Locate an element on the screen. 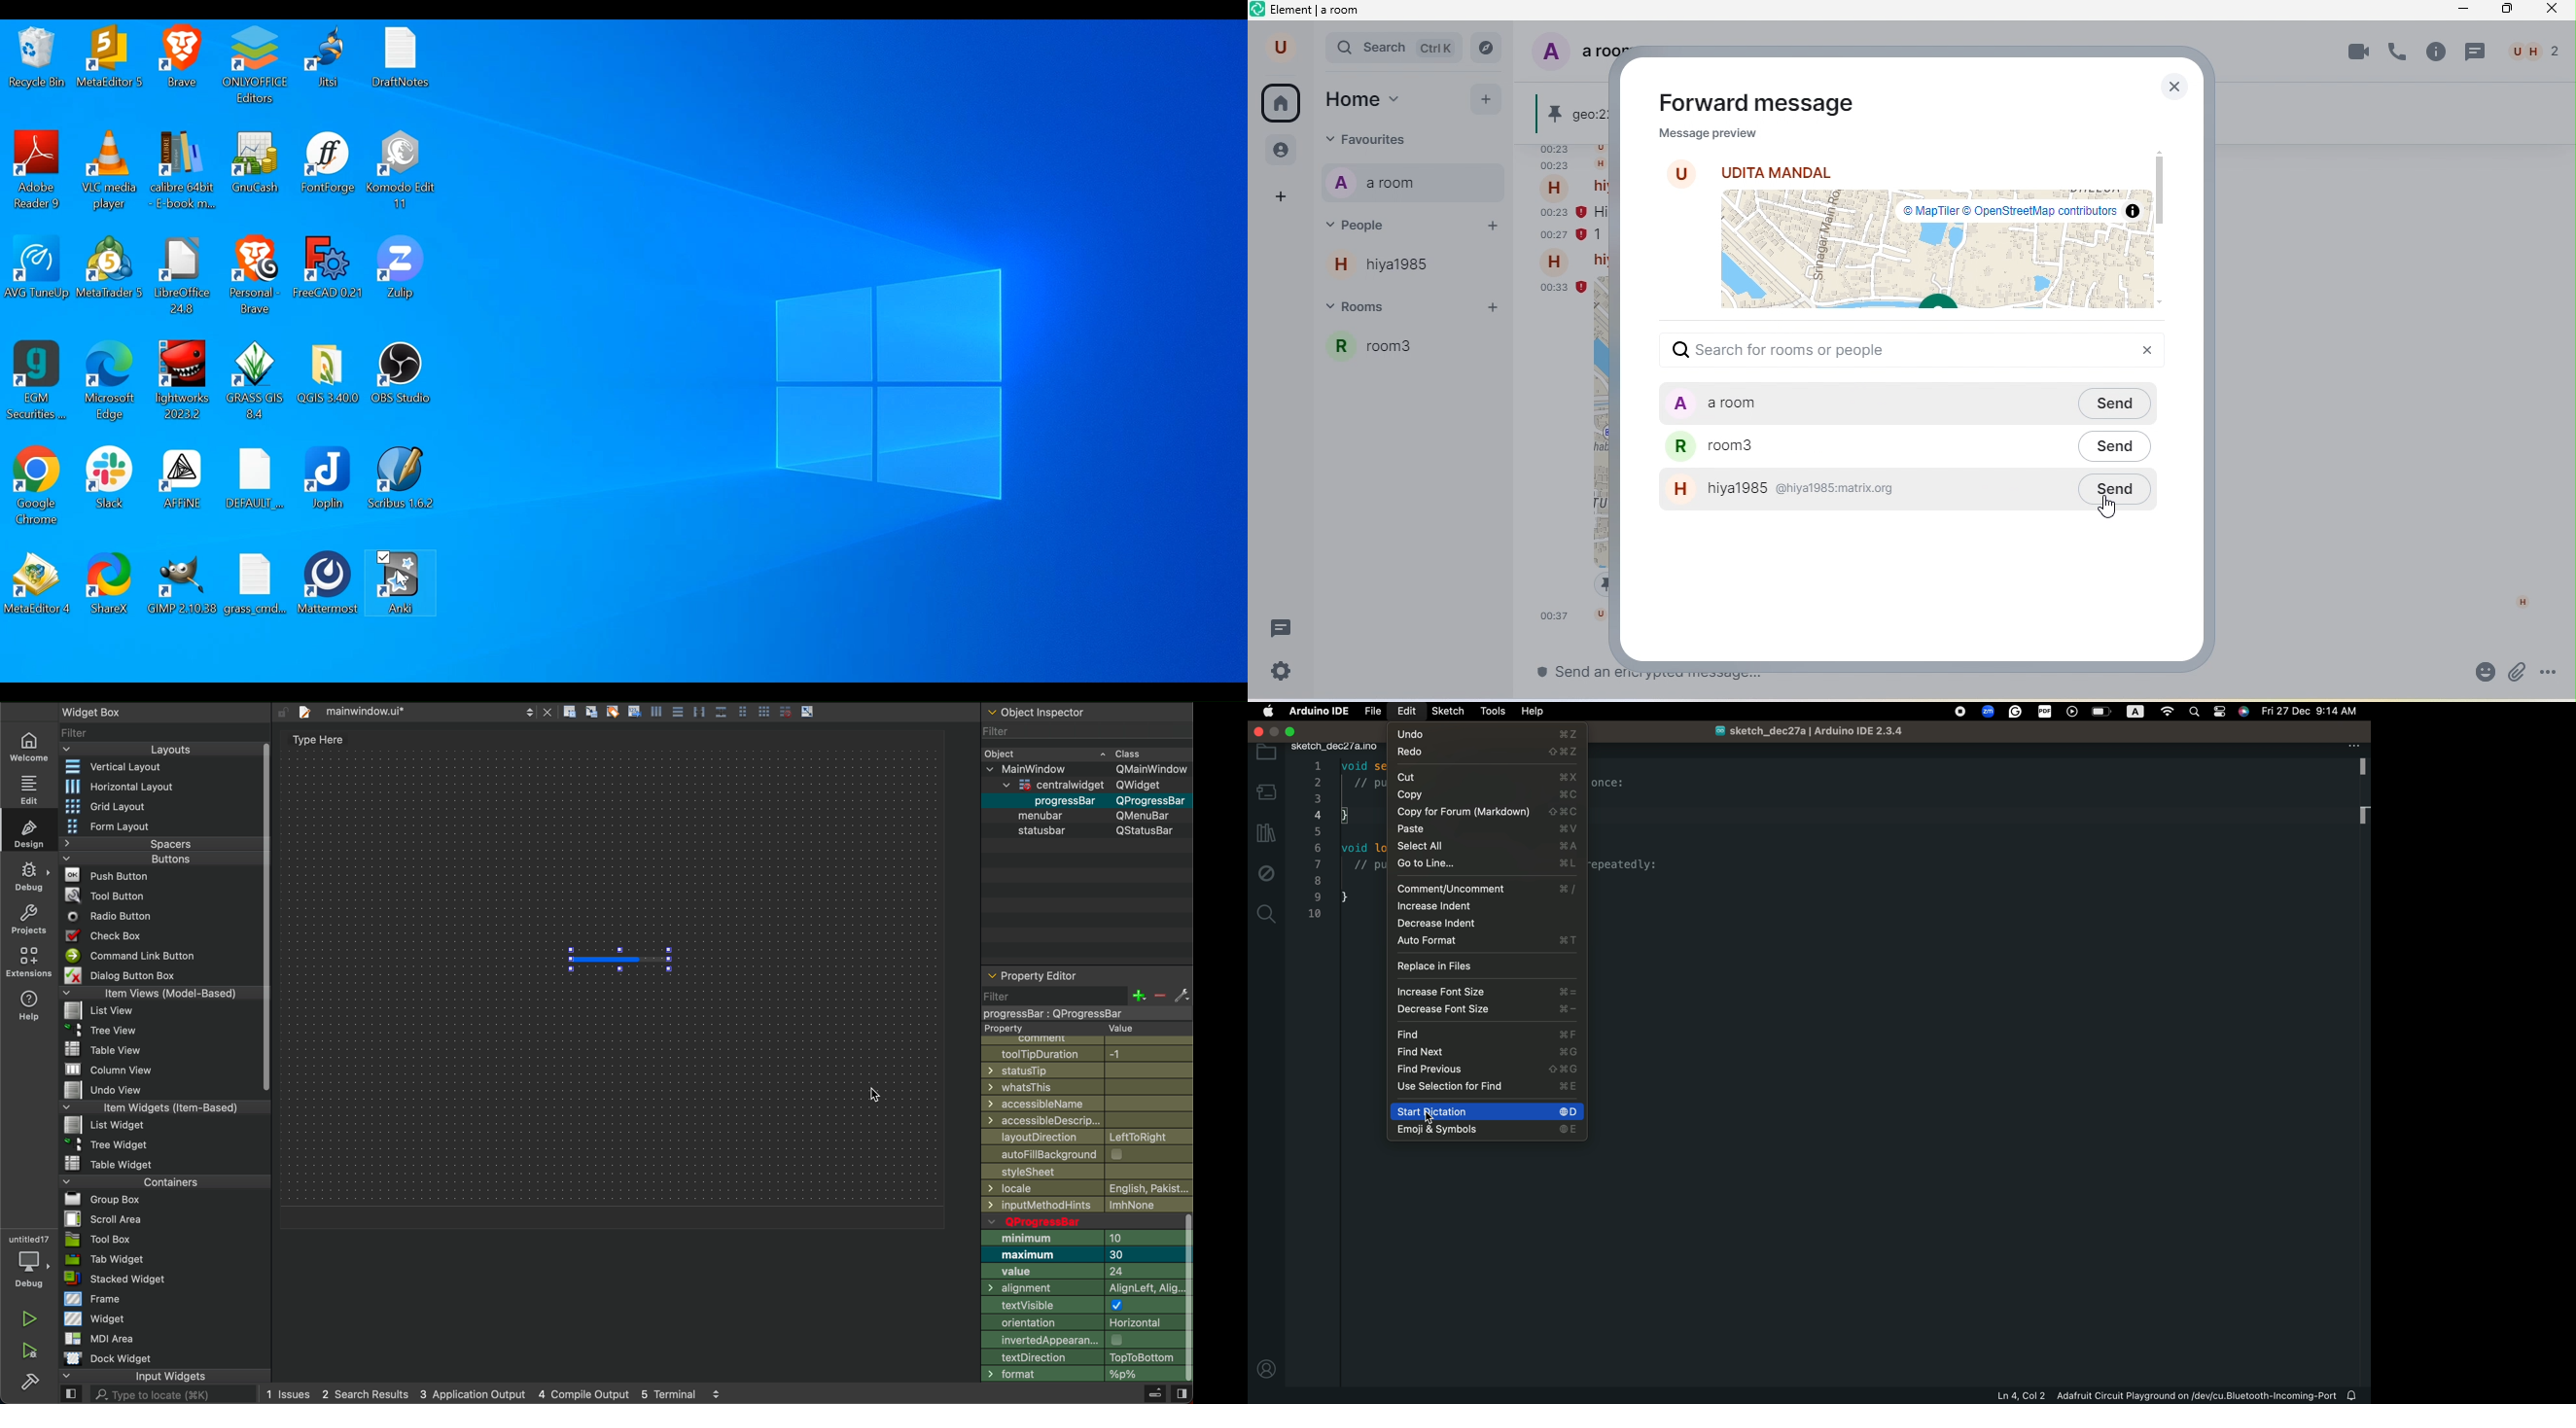 Image resolution: width=2576 pixels, height=1428 pixels. Meta Desktop icon is located at coordinates (112, 267).